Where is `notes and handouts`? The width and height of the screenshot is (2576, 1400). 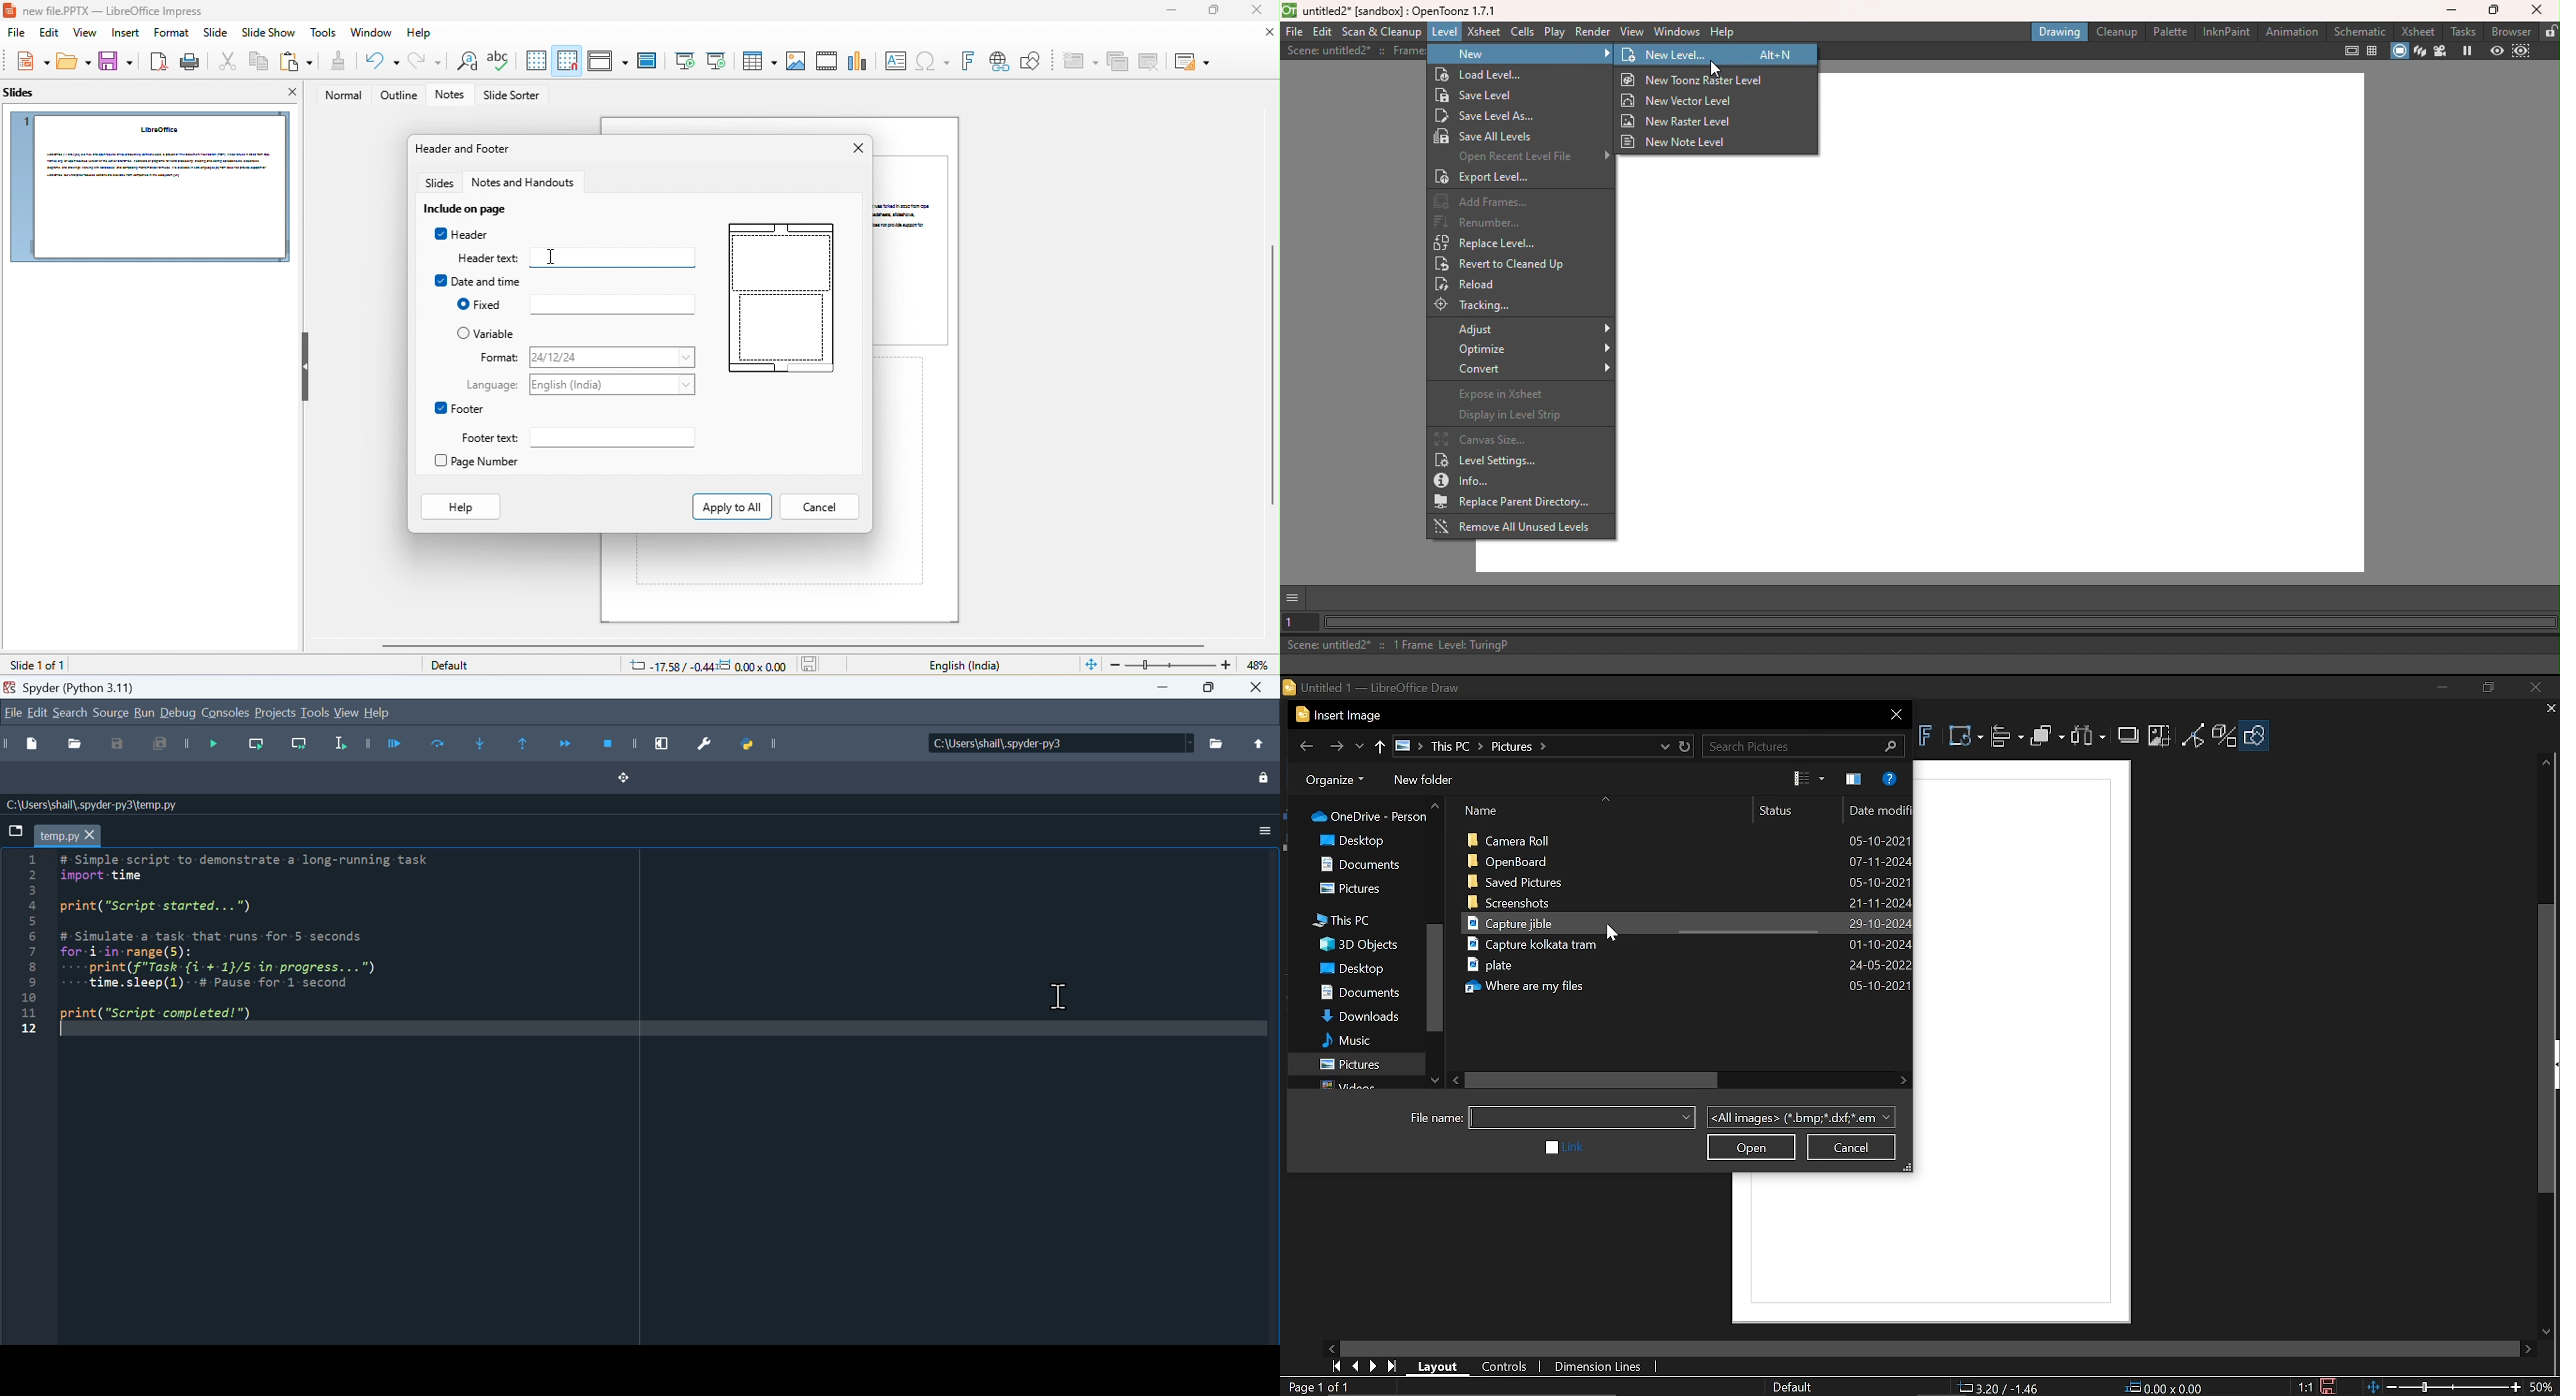
notes and handouts is located at coordinates (531, 184).